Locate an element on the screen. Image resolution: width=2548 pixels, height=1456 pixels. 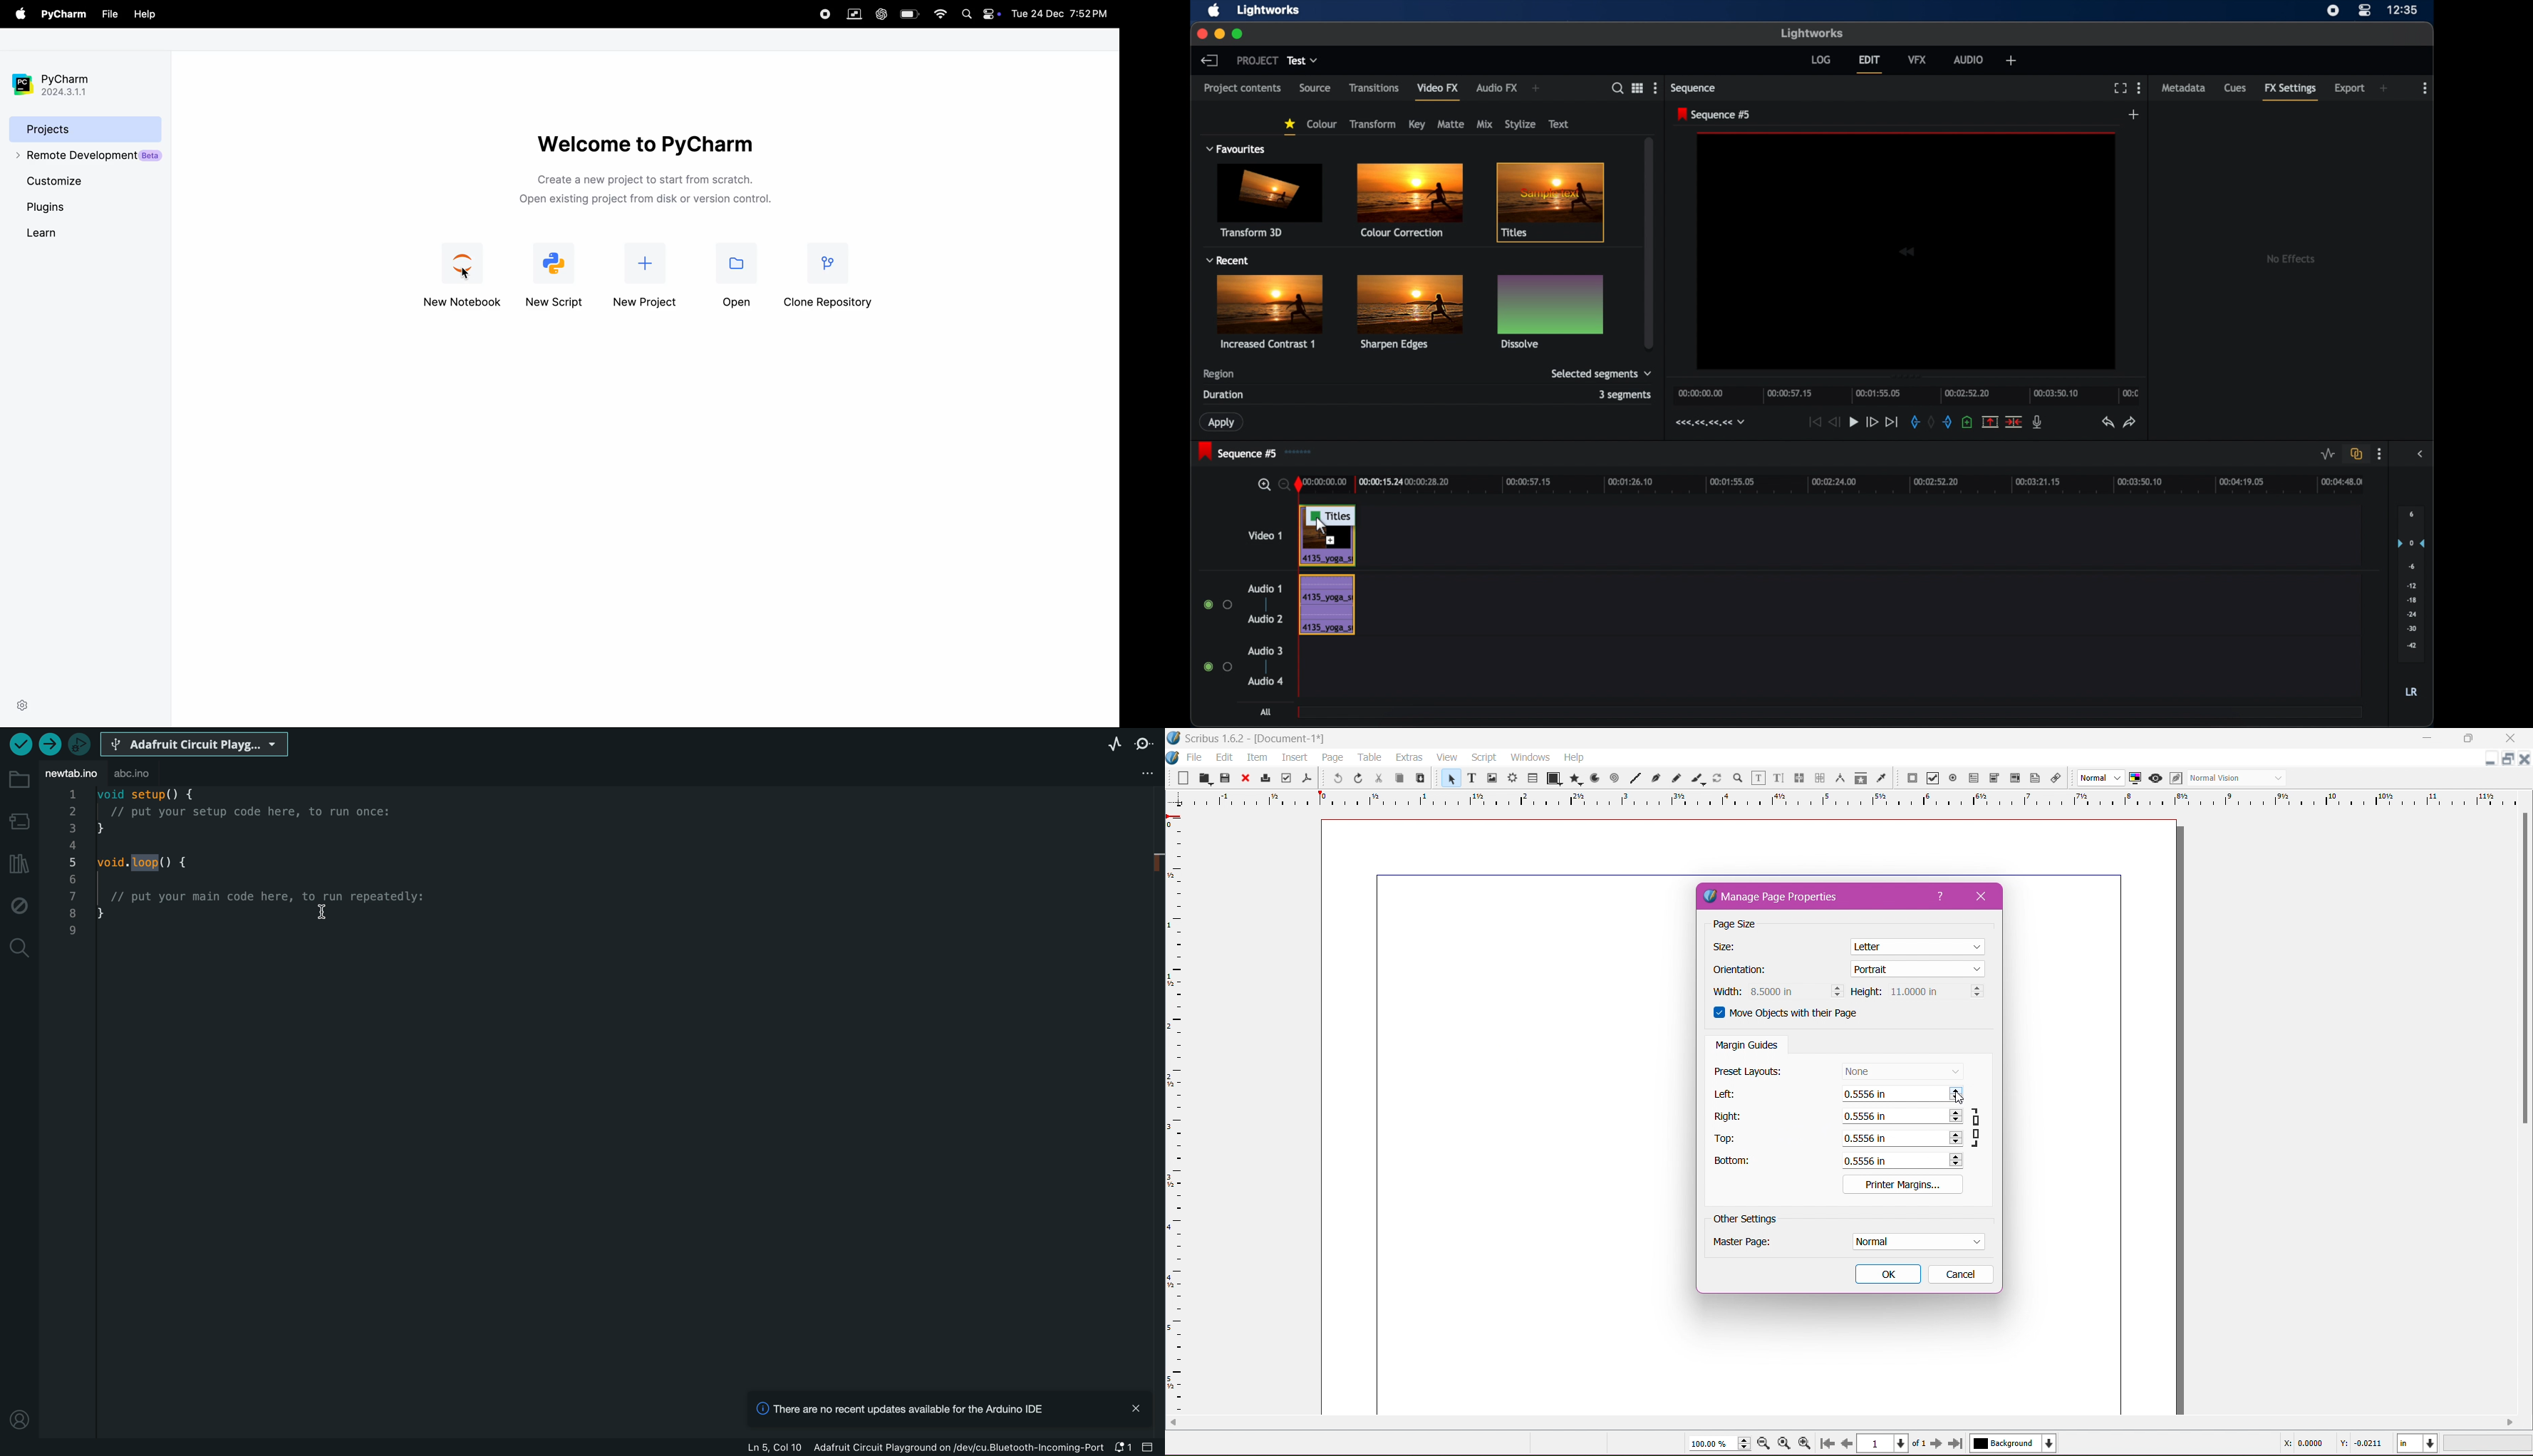
Zoom Level is located at coordinates (2489, 1443).